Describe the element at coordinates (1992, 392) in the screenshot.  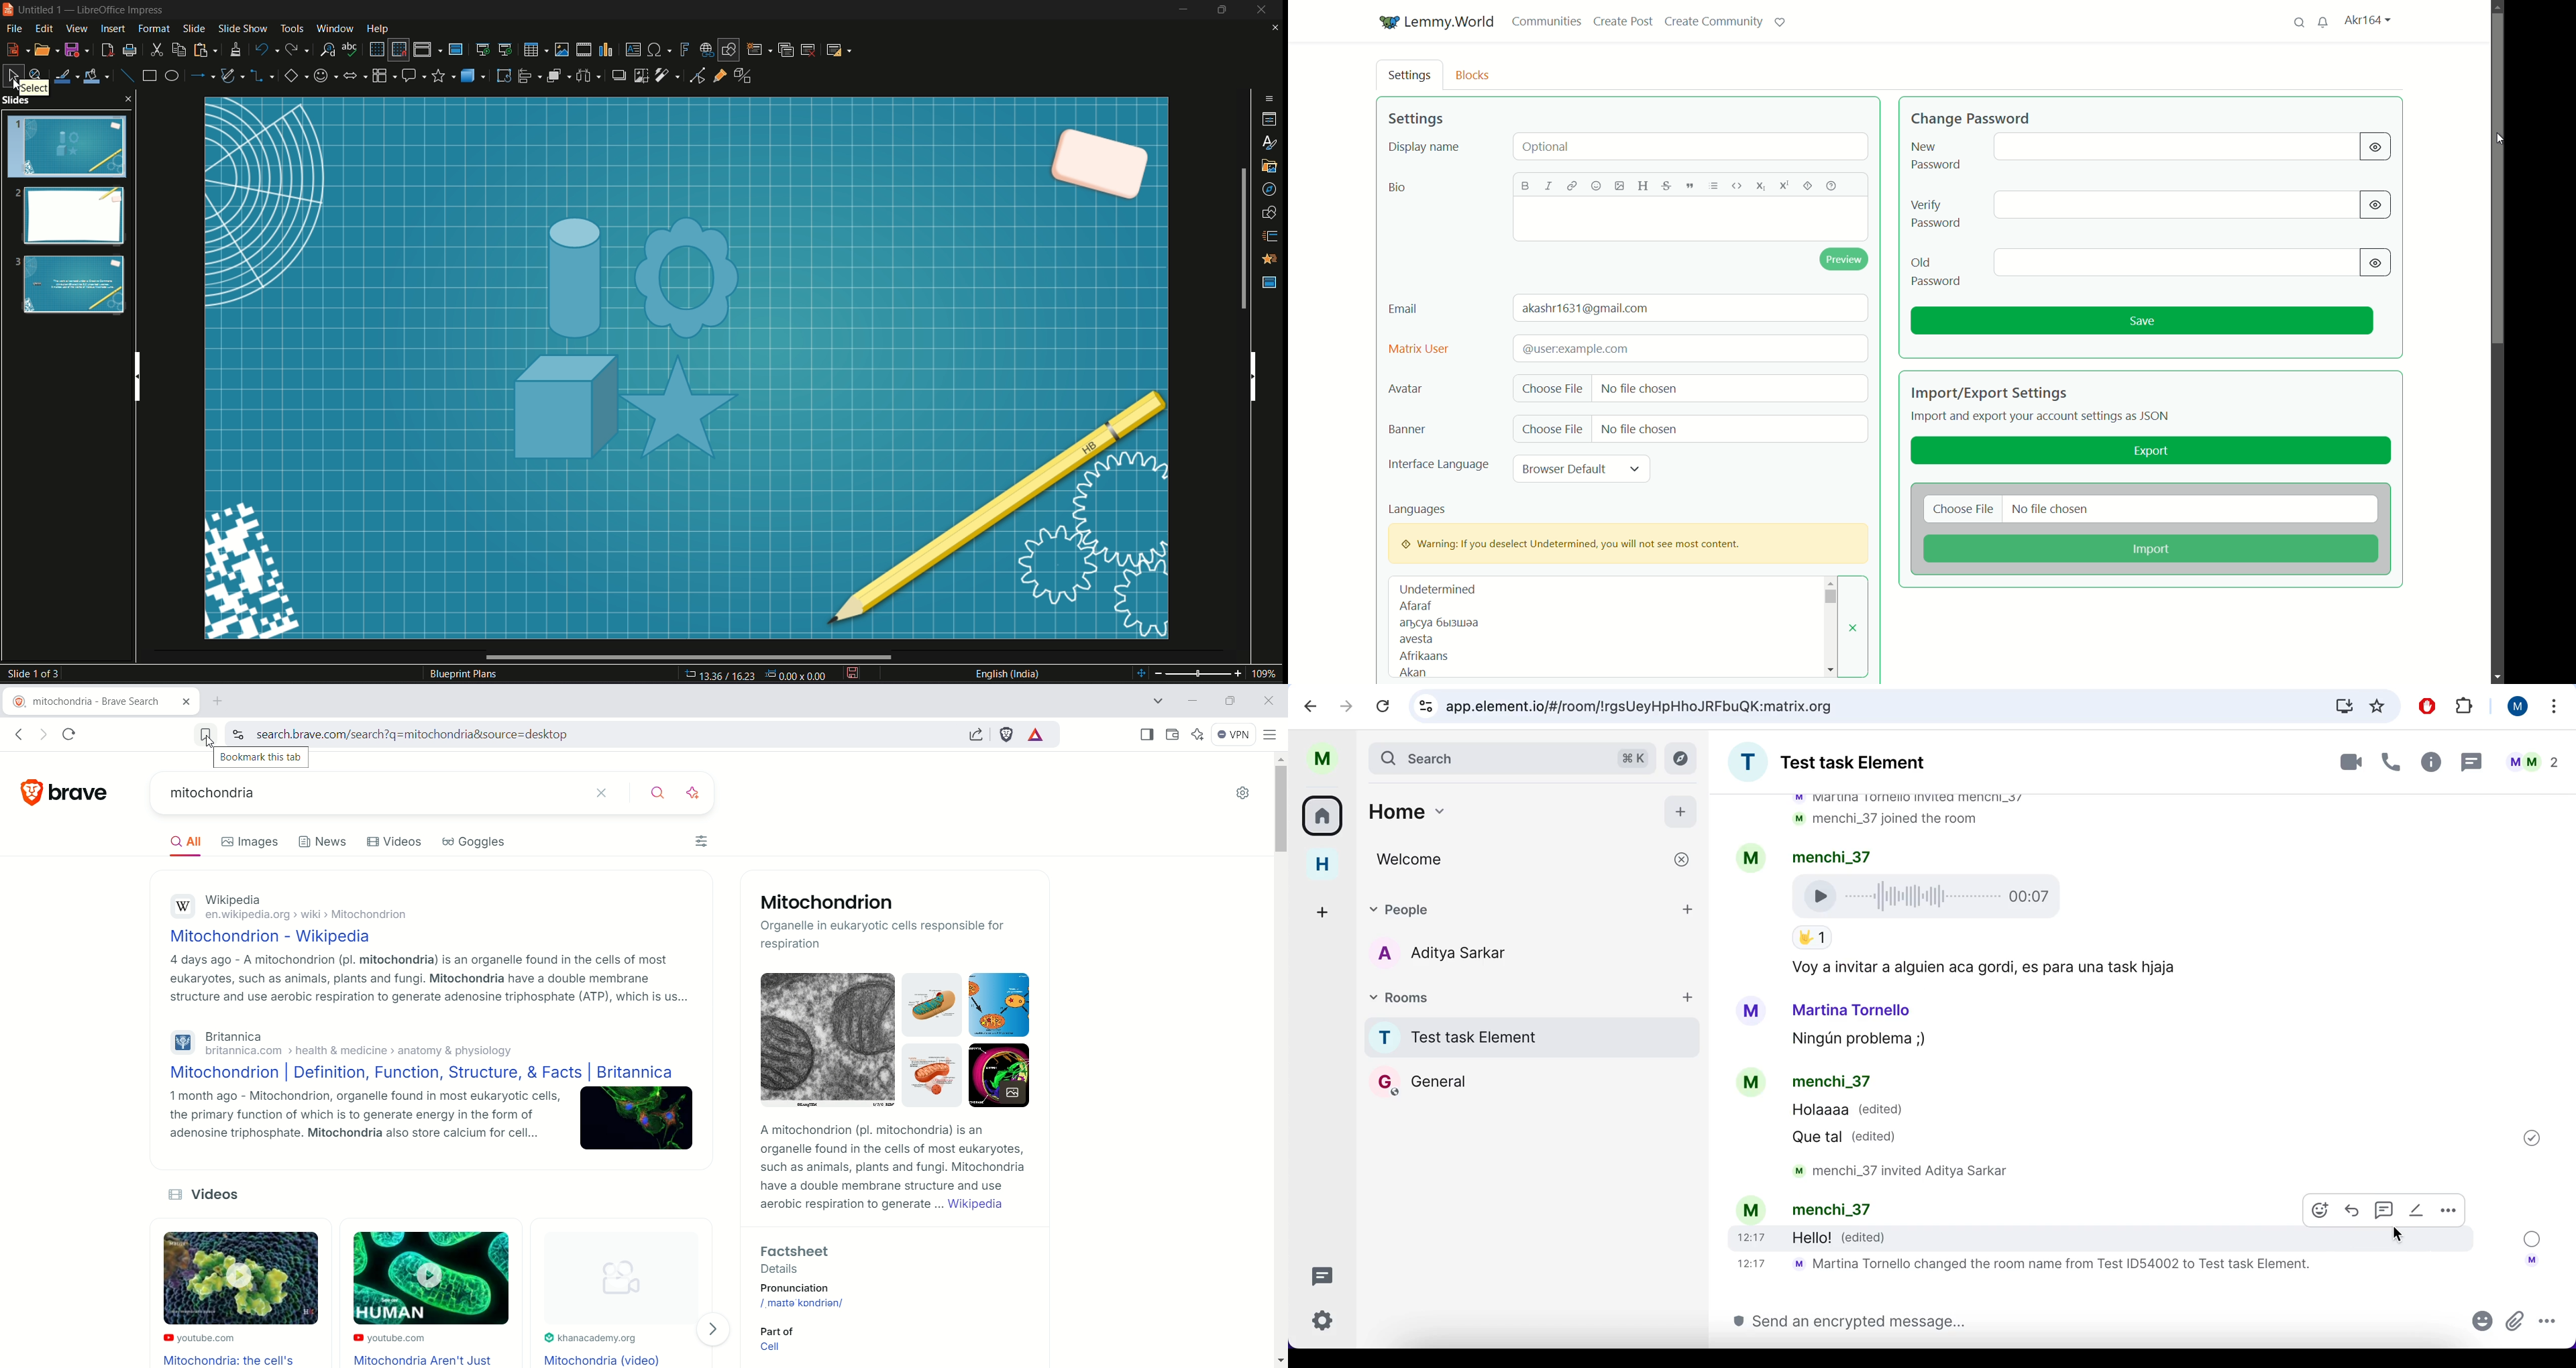
I see `import/export settings` at that location.